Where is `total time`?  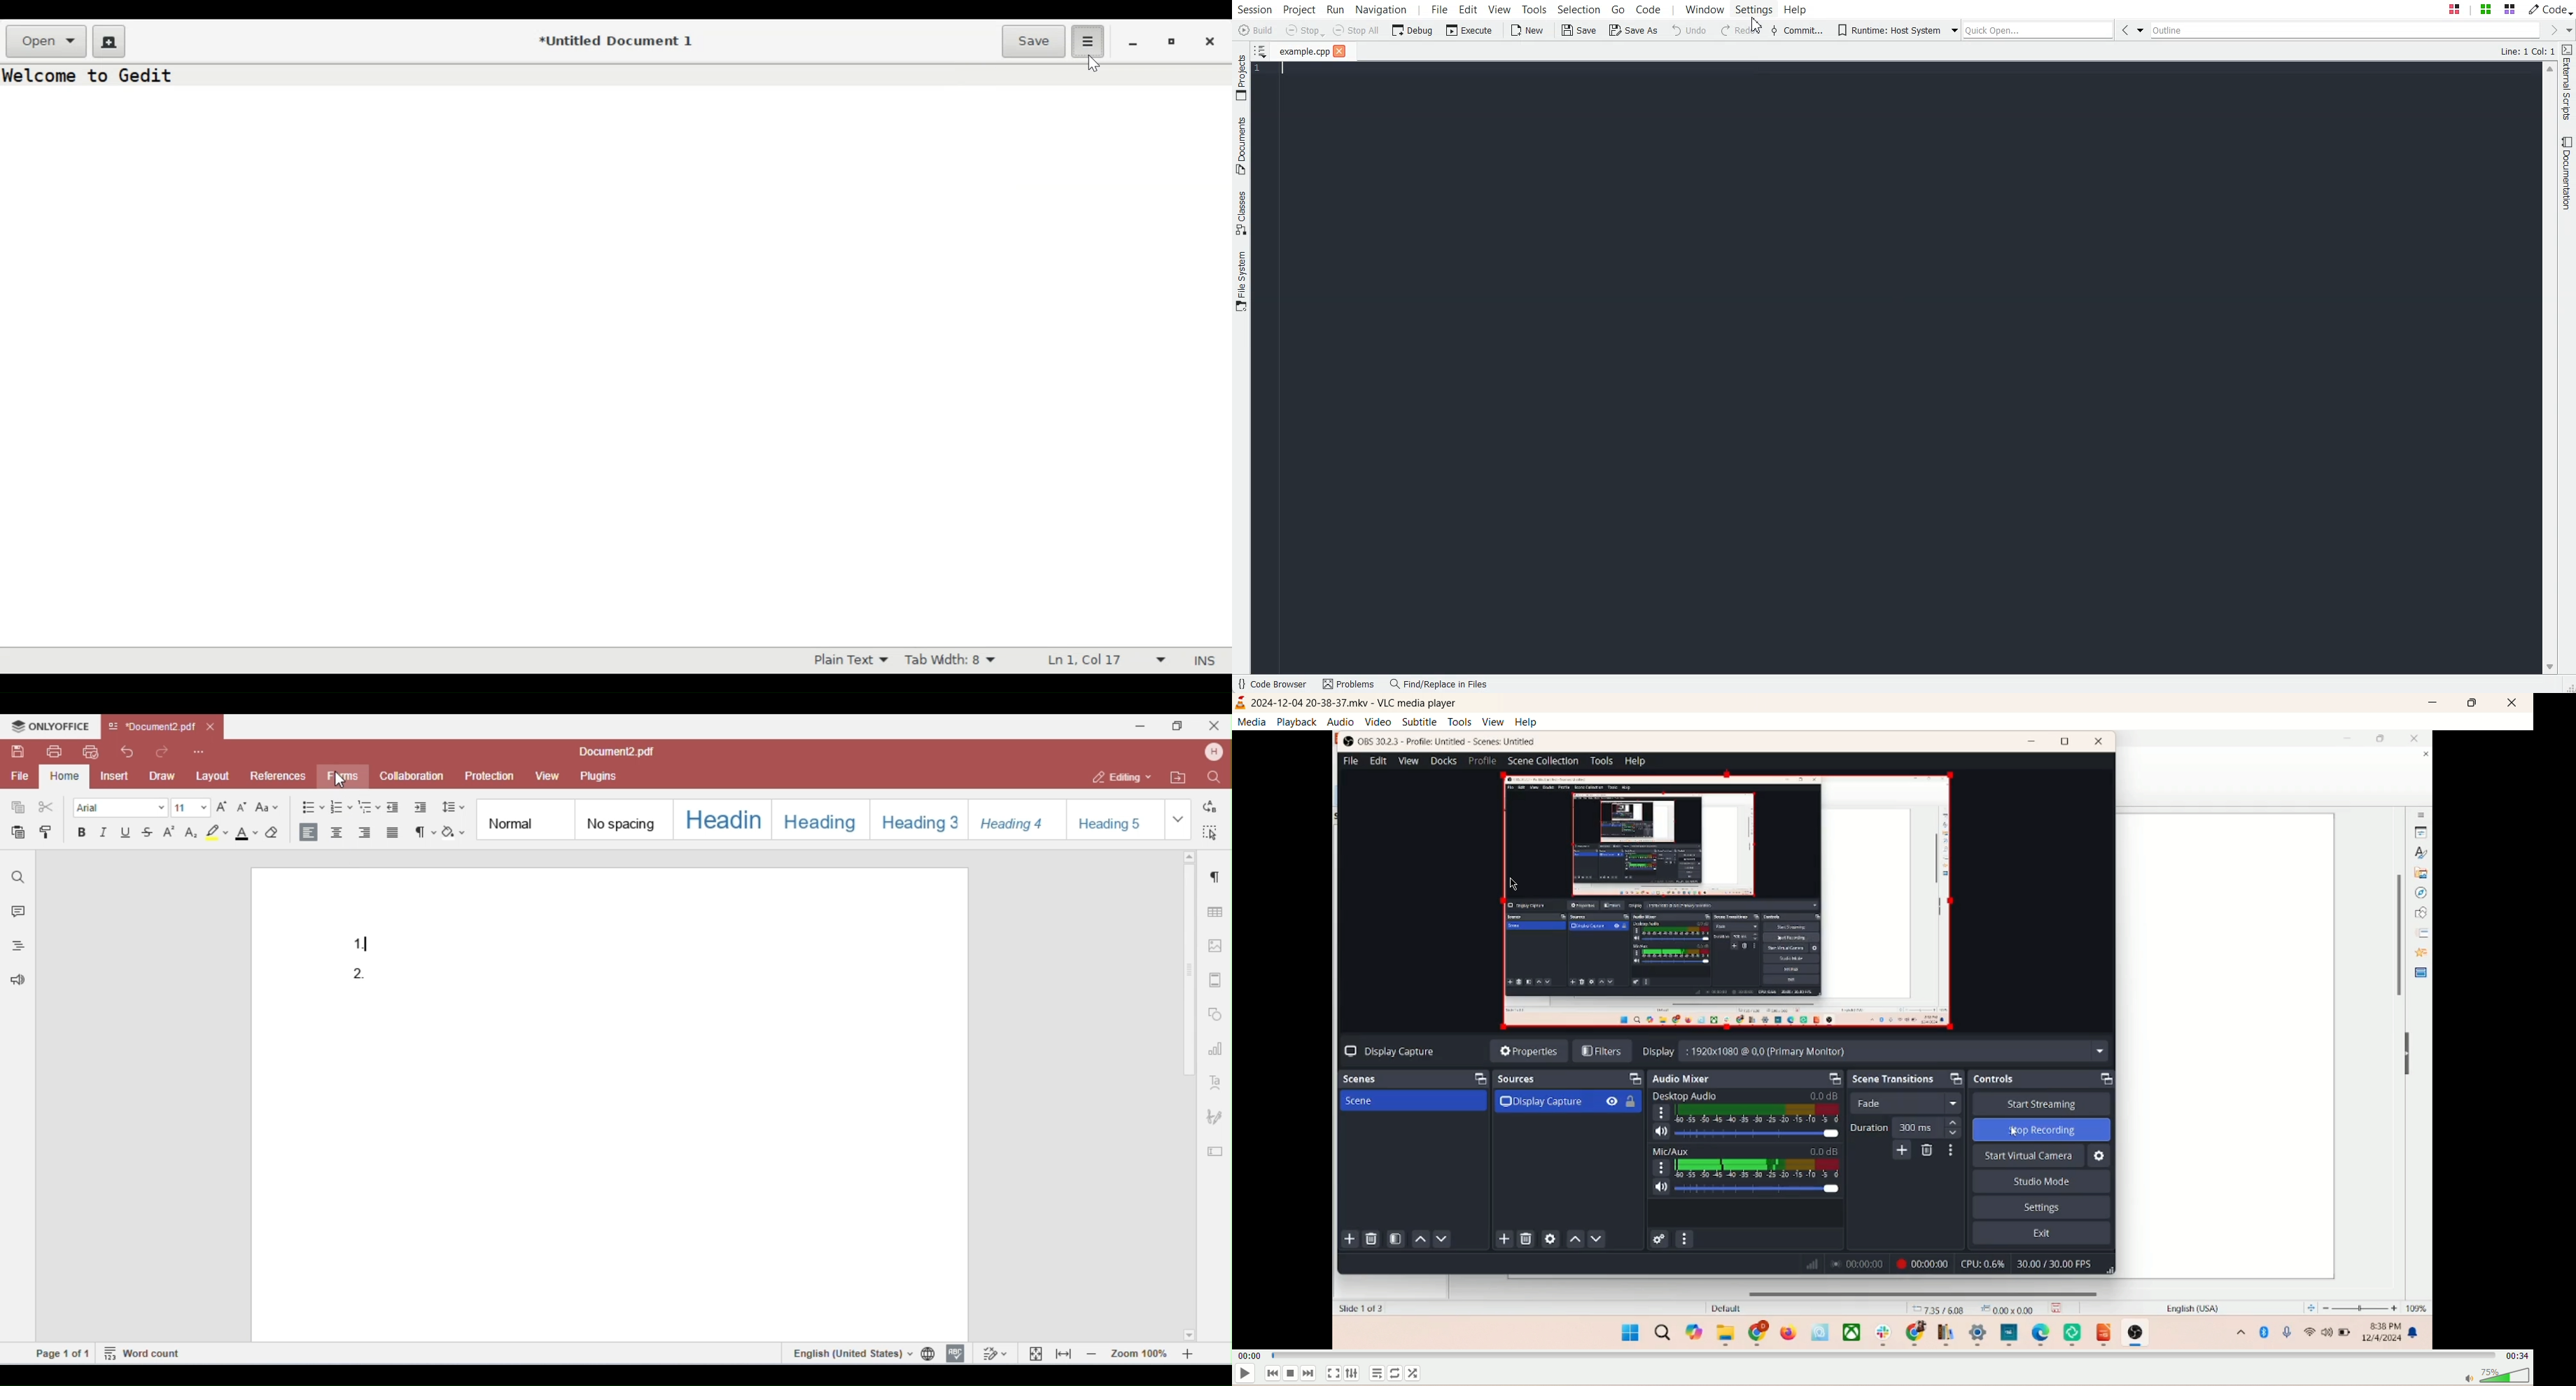 total time is located at coordinates (2516, 1355).